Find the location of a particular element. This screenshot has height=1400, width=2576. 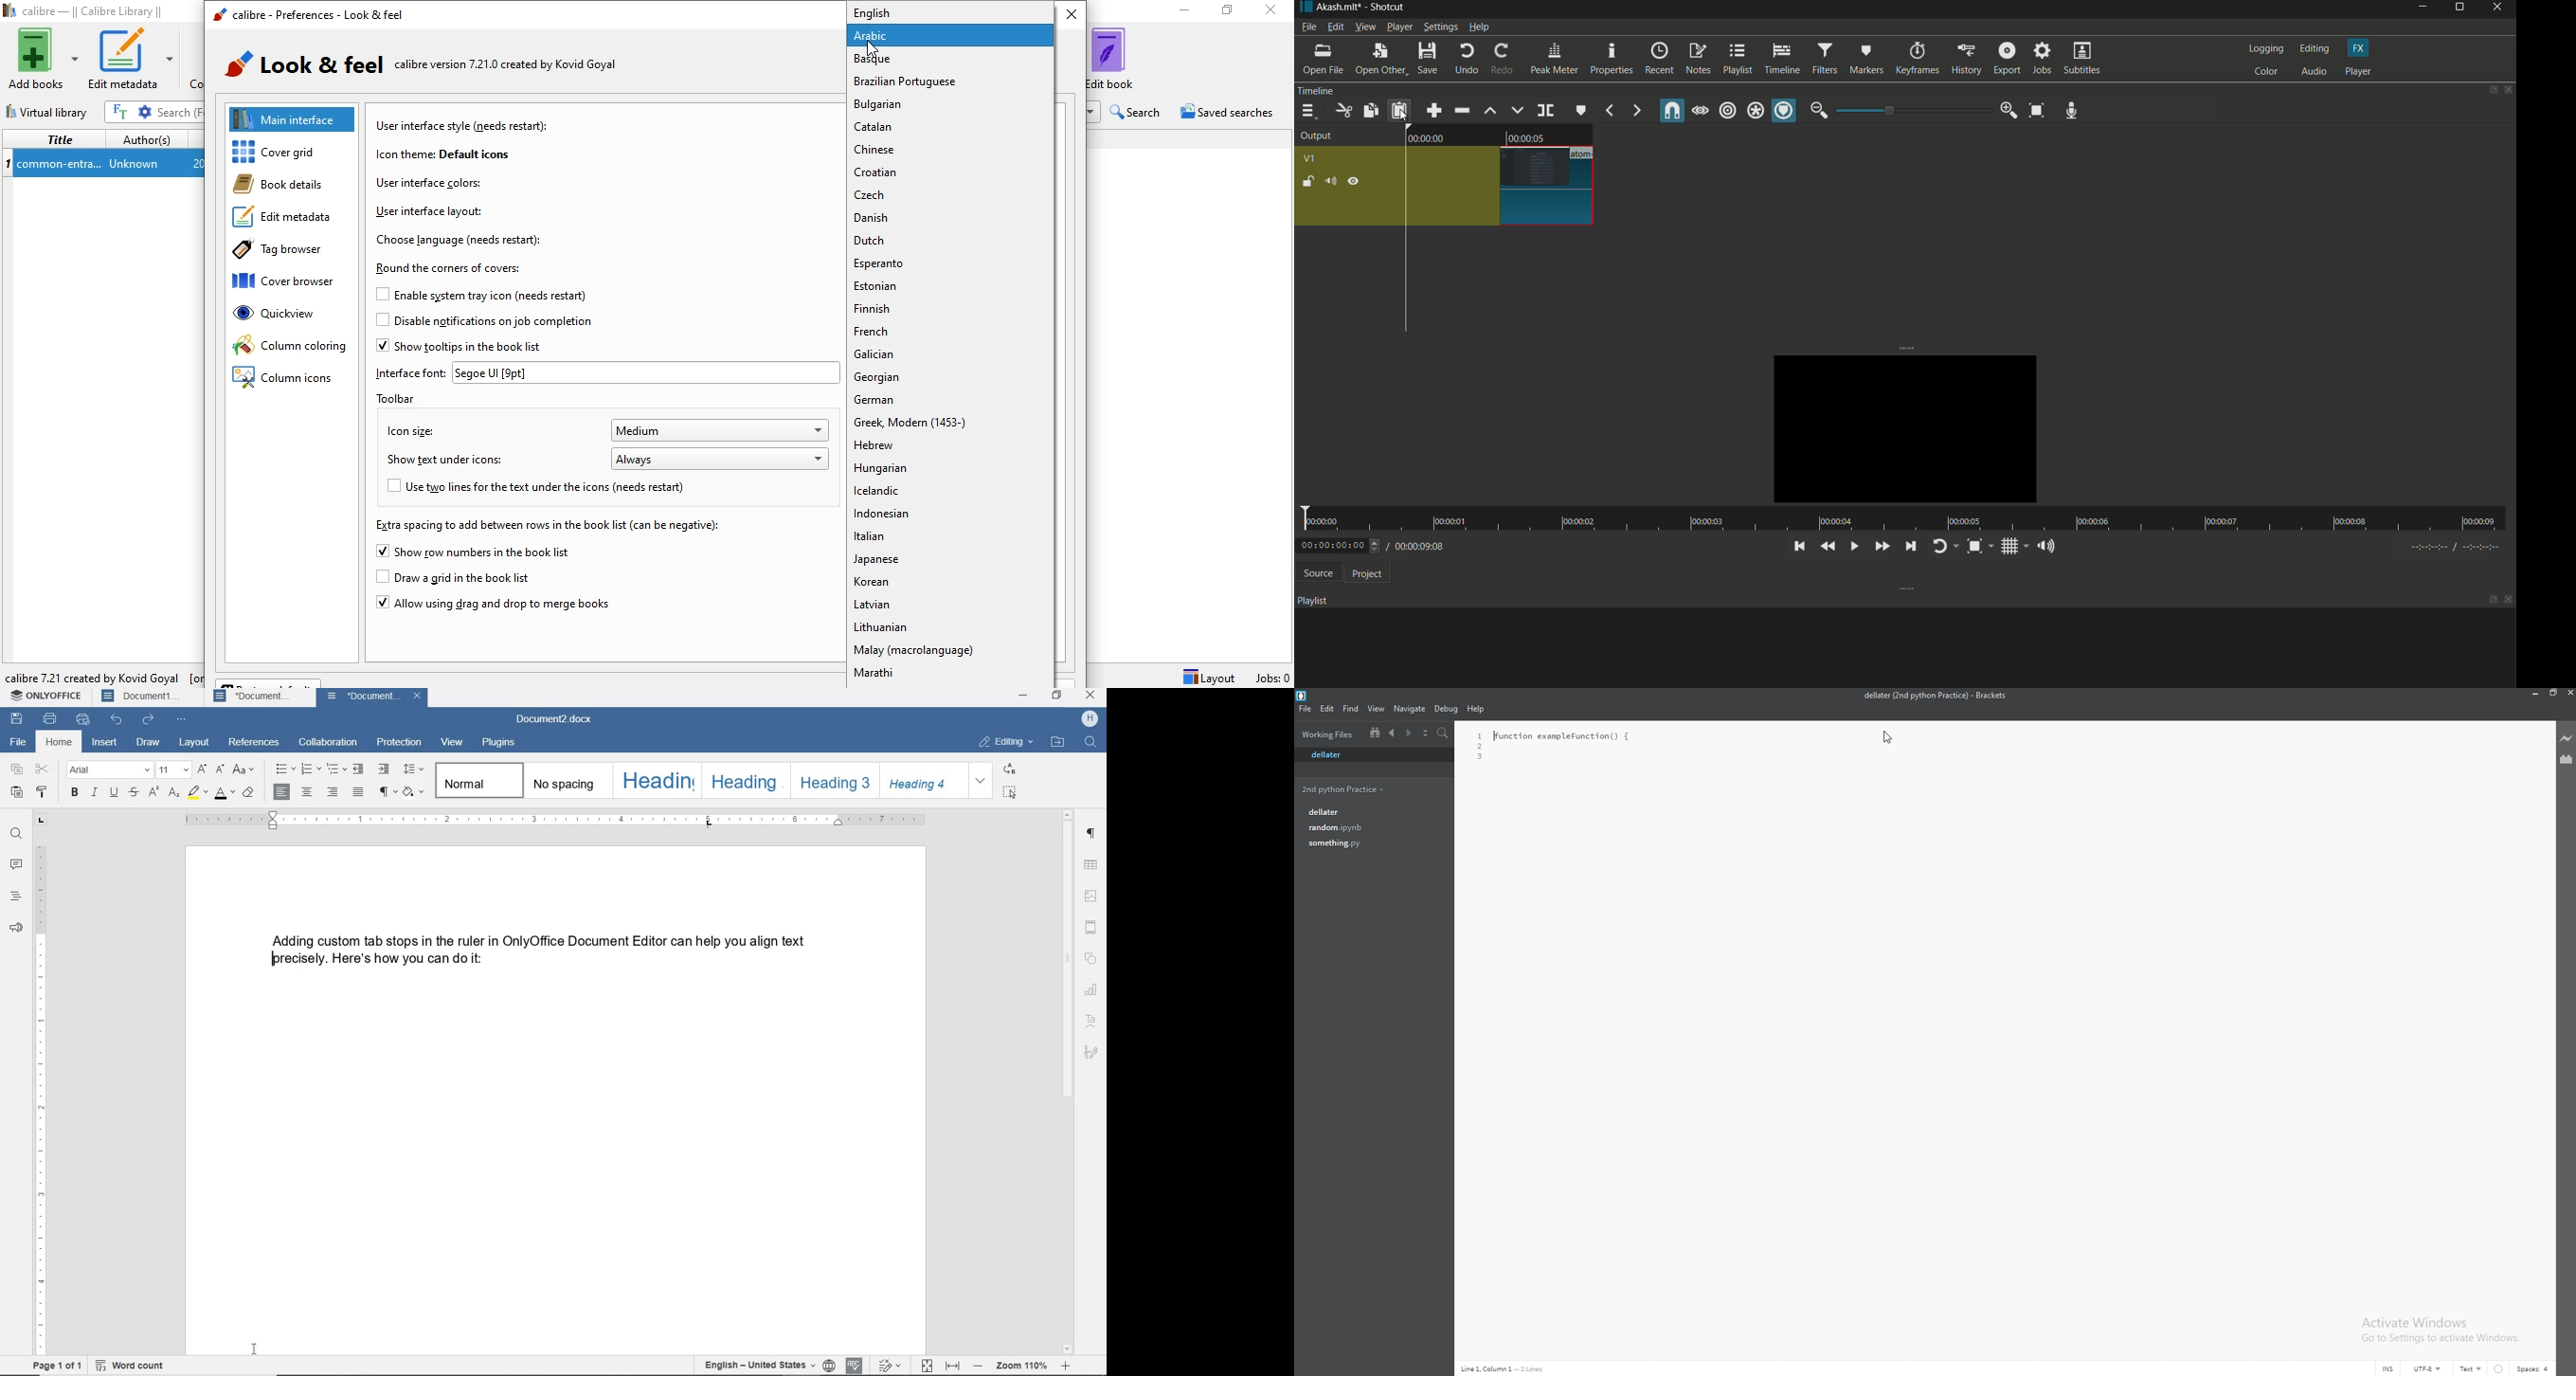

restore down is located at coordinates (1058, 695).